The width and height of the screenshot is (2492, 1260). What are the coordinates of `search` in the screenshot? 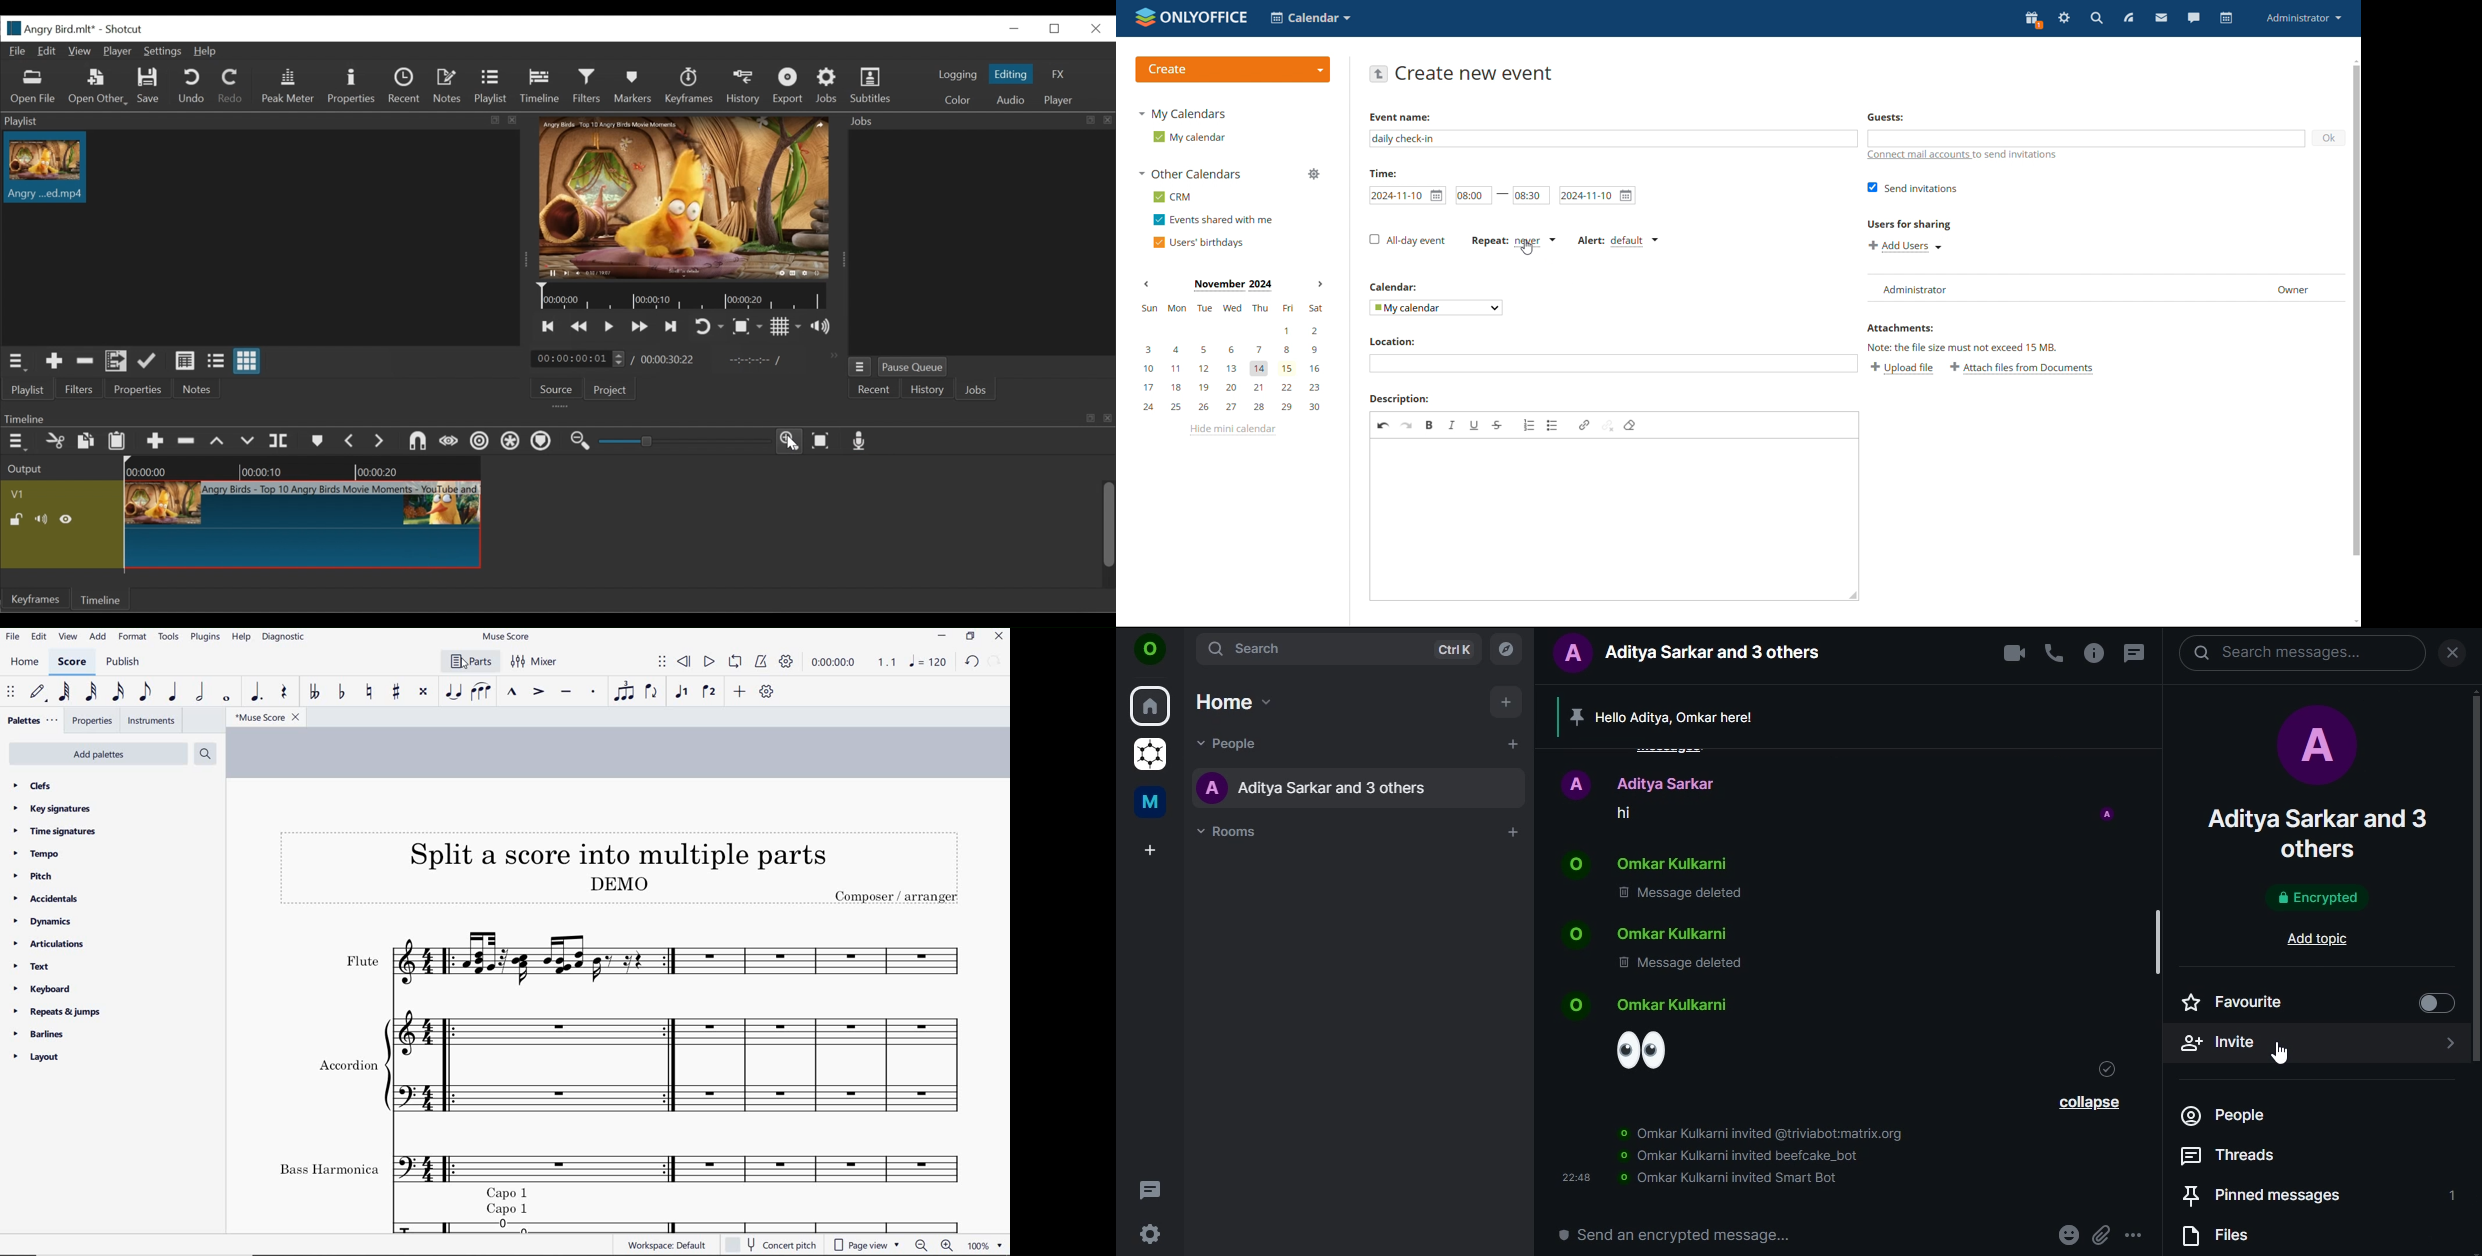 It's located at (1339, 649).